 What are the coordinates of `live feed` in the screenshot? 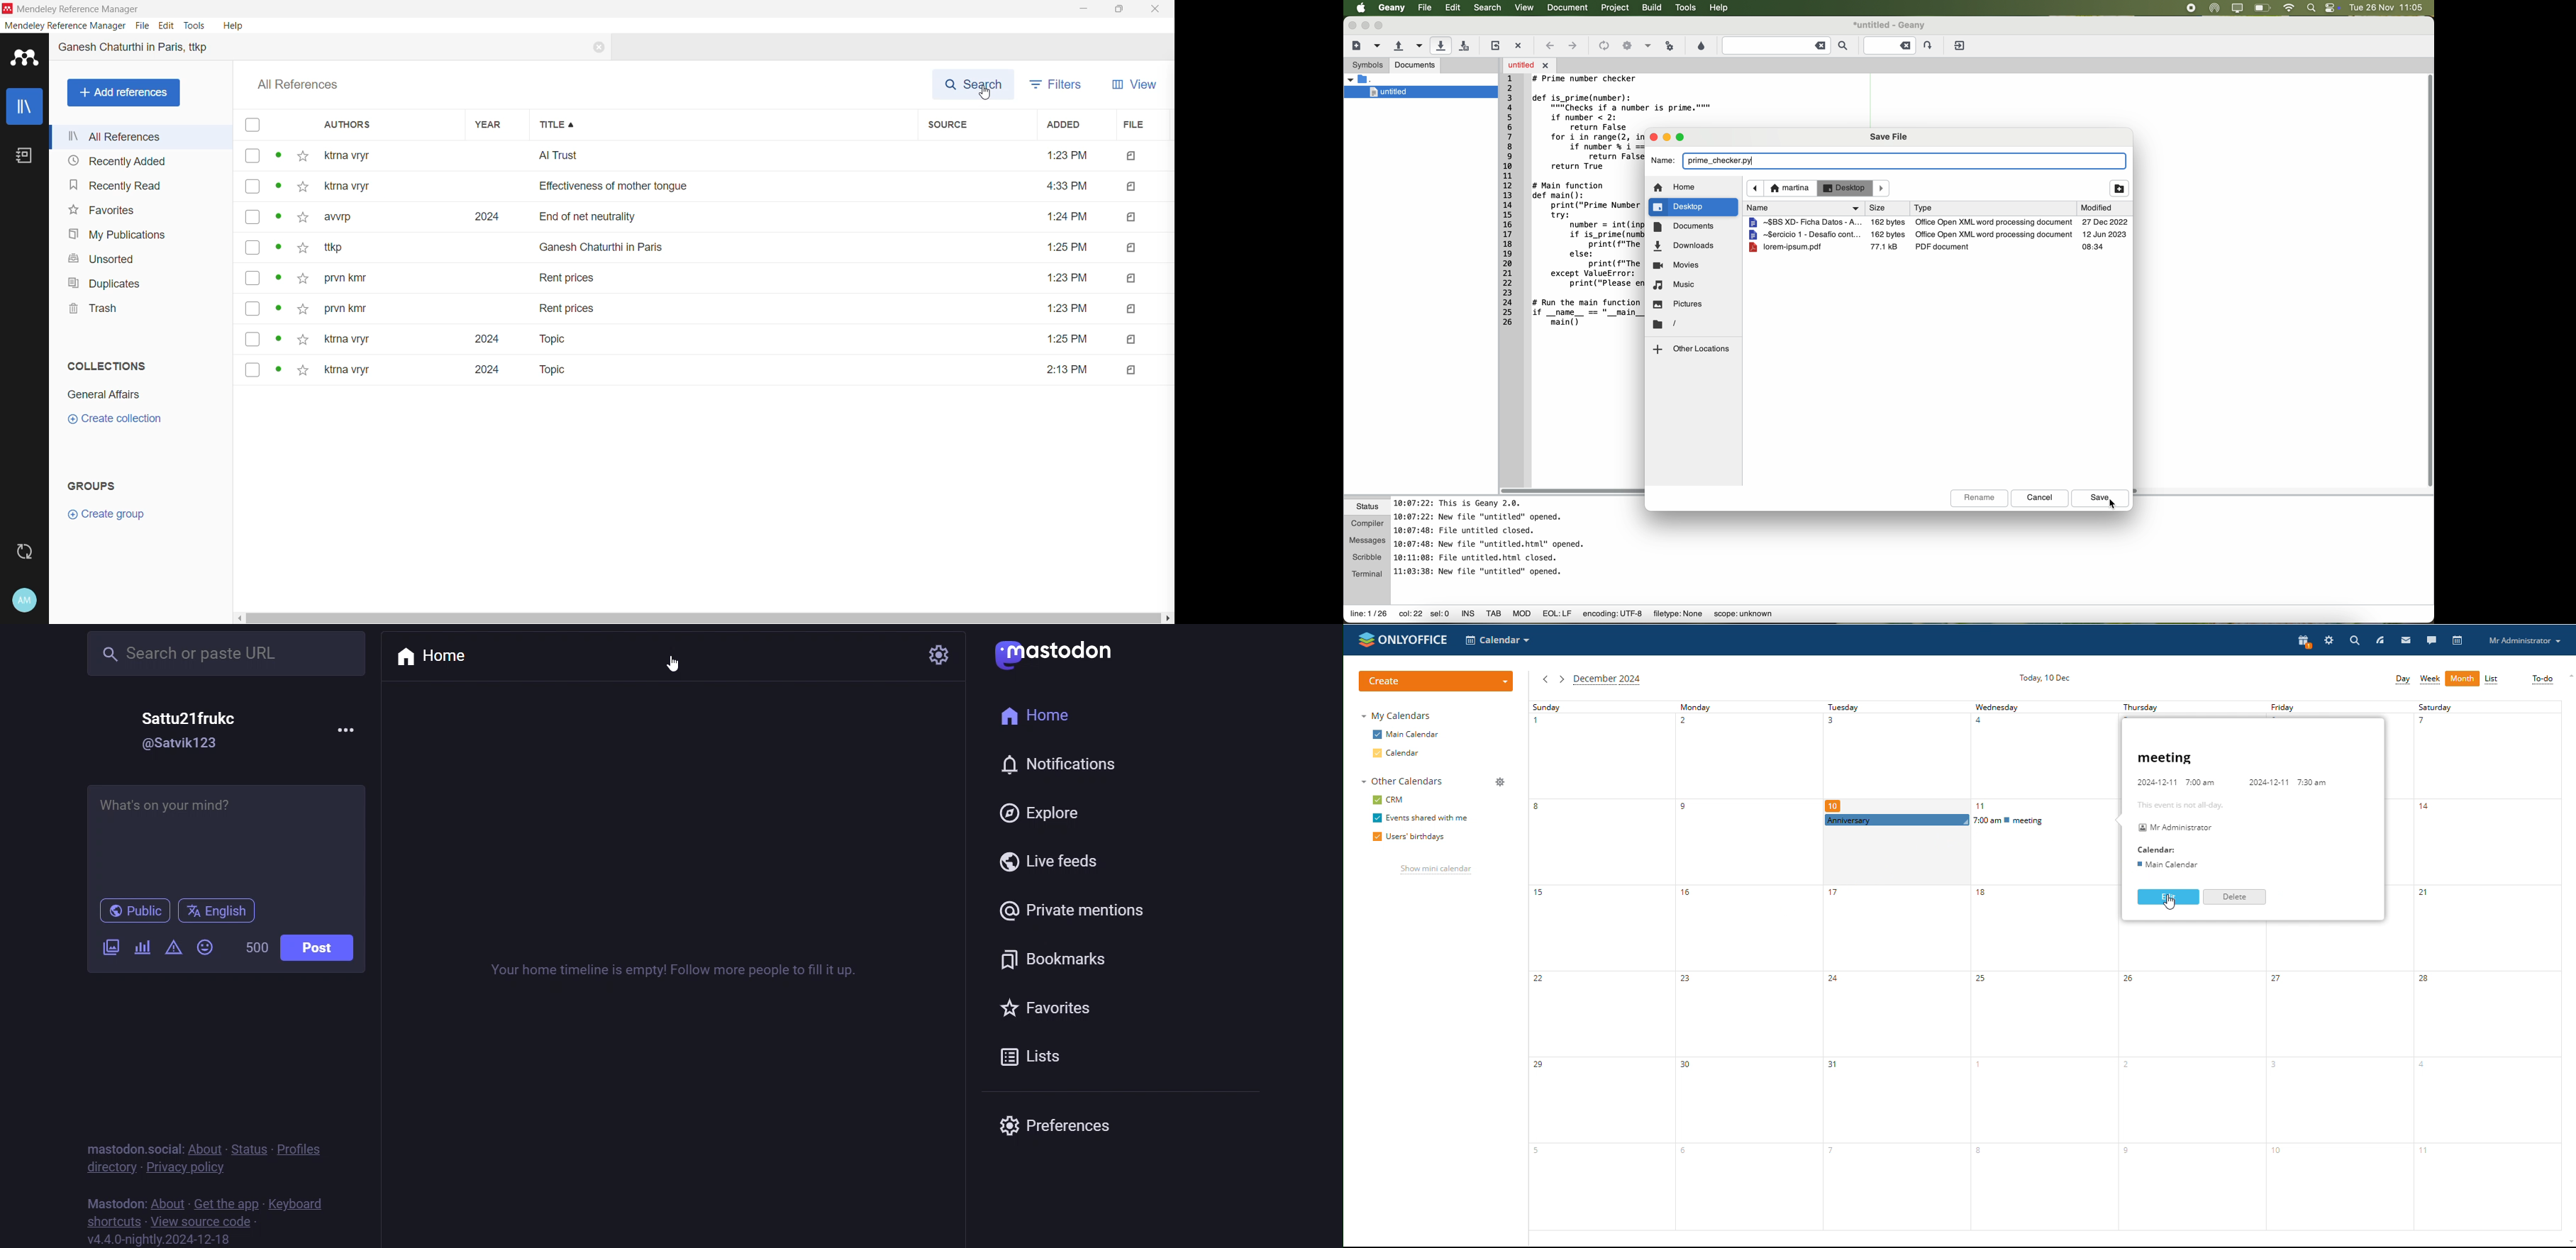 It's located at (1051, 861).